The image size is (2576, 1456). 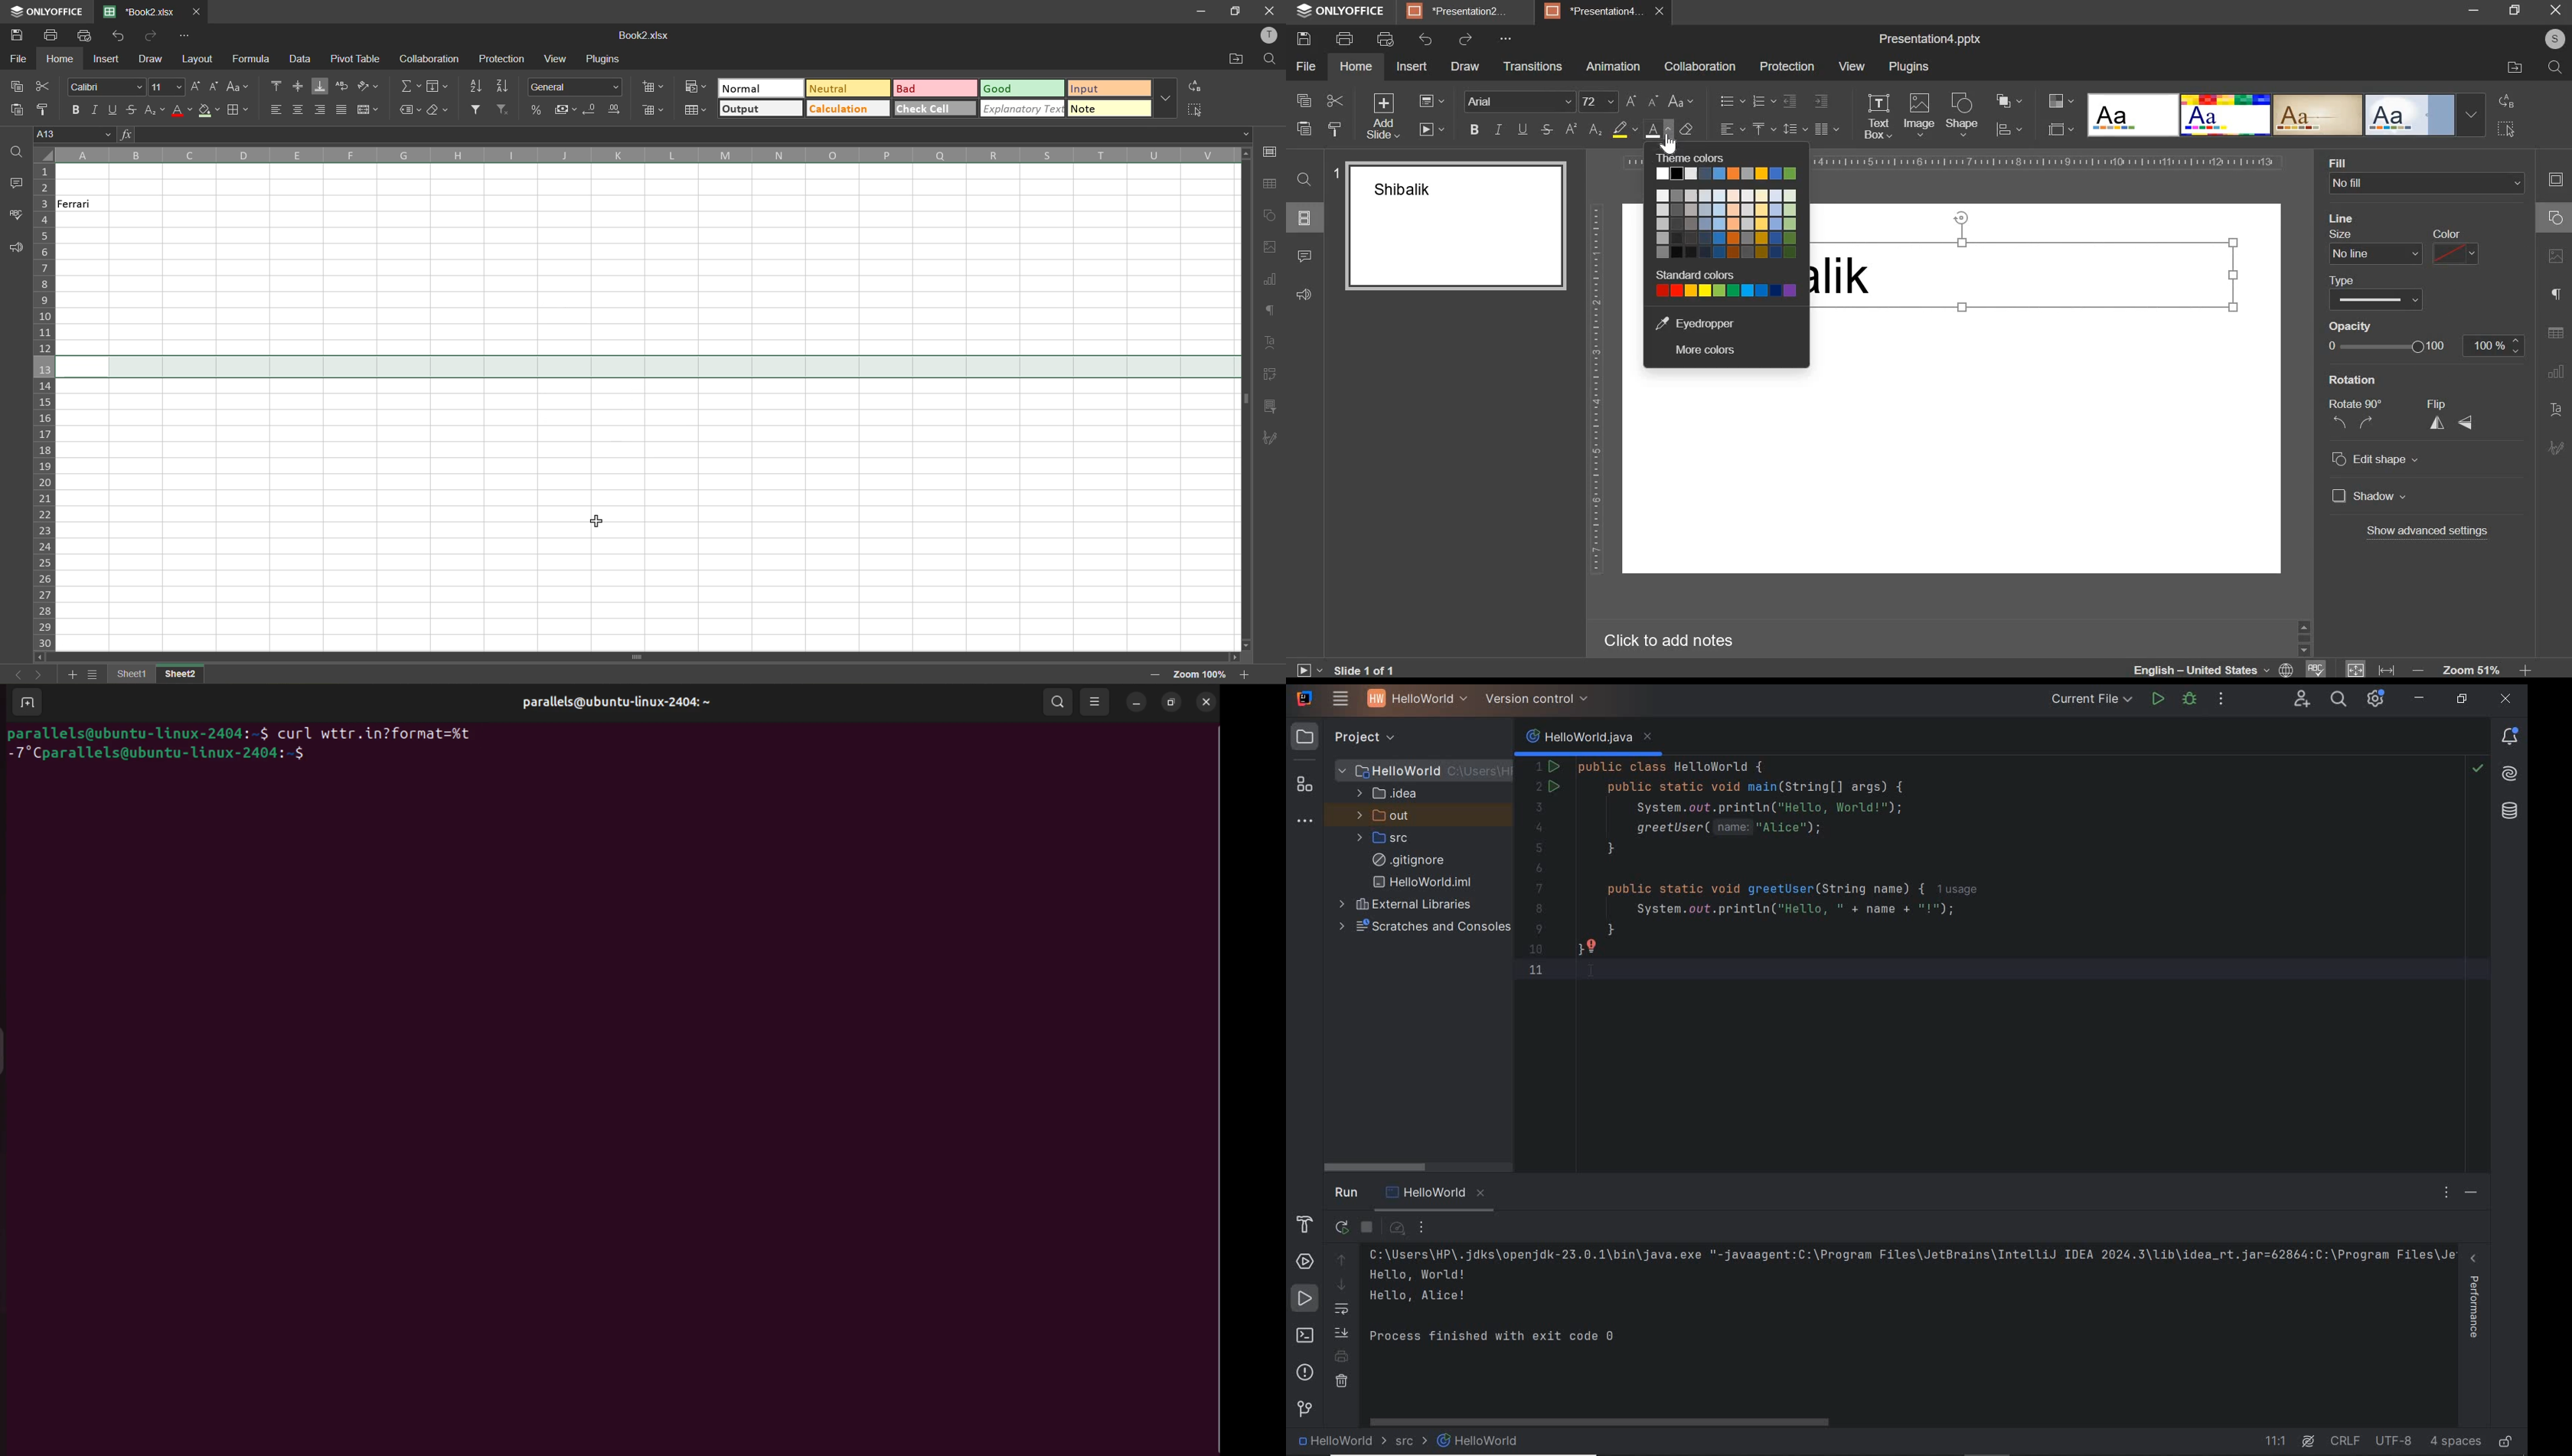 I want to click on right, so click(x=2366, y=424).